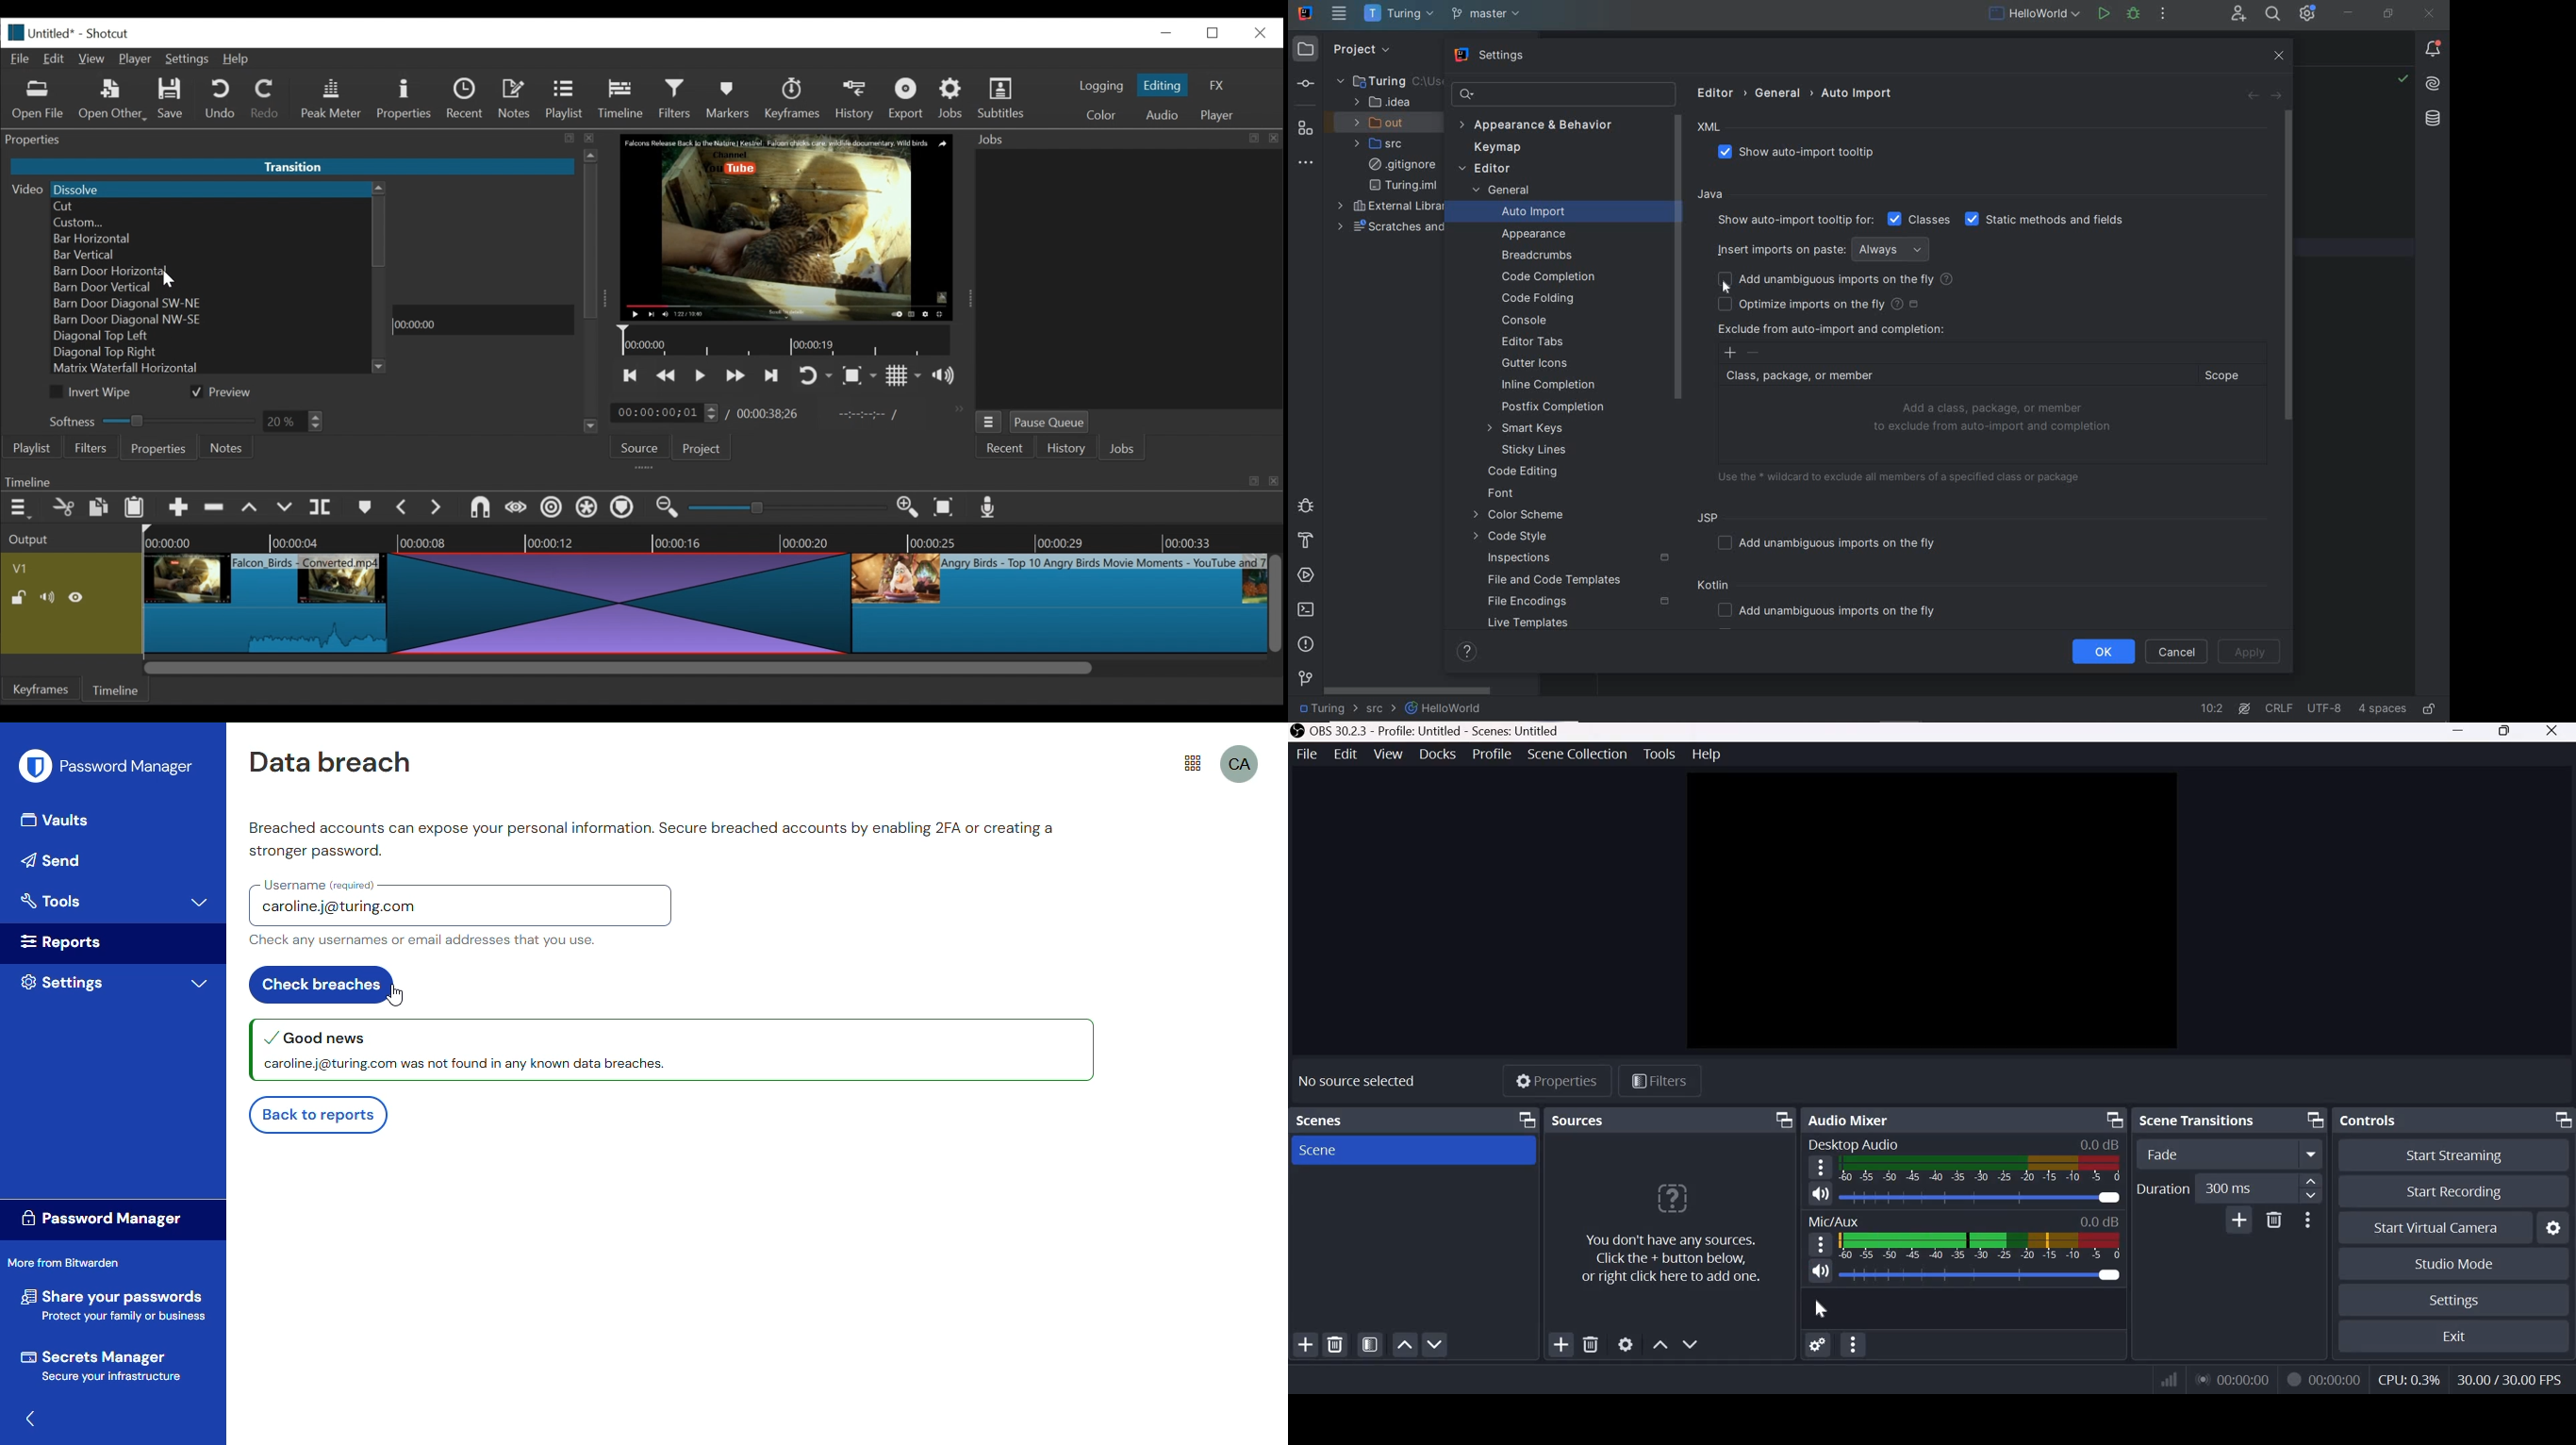  Describe the element at coordinates (2273, 1220) in the screenshot. I see `Delete Transition ` at that location.